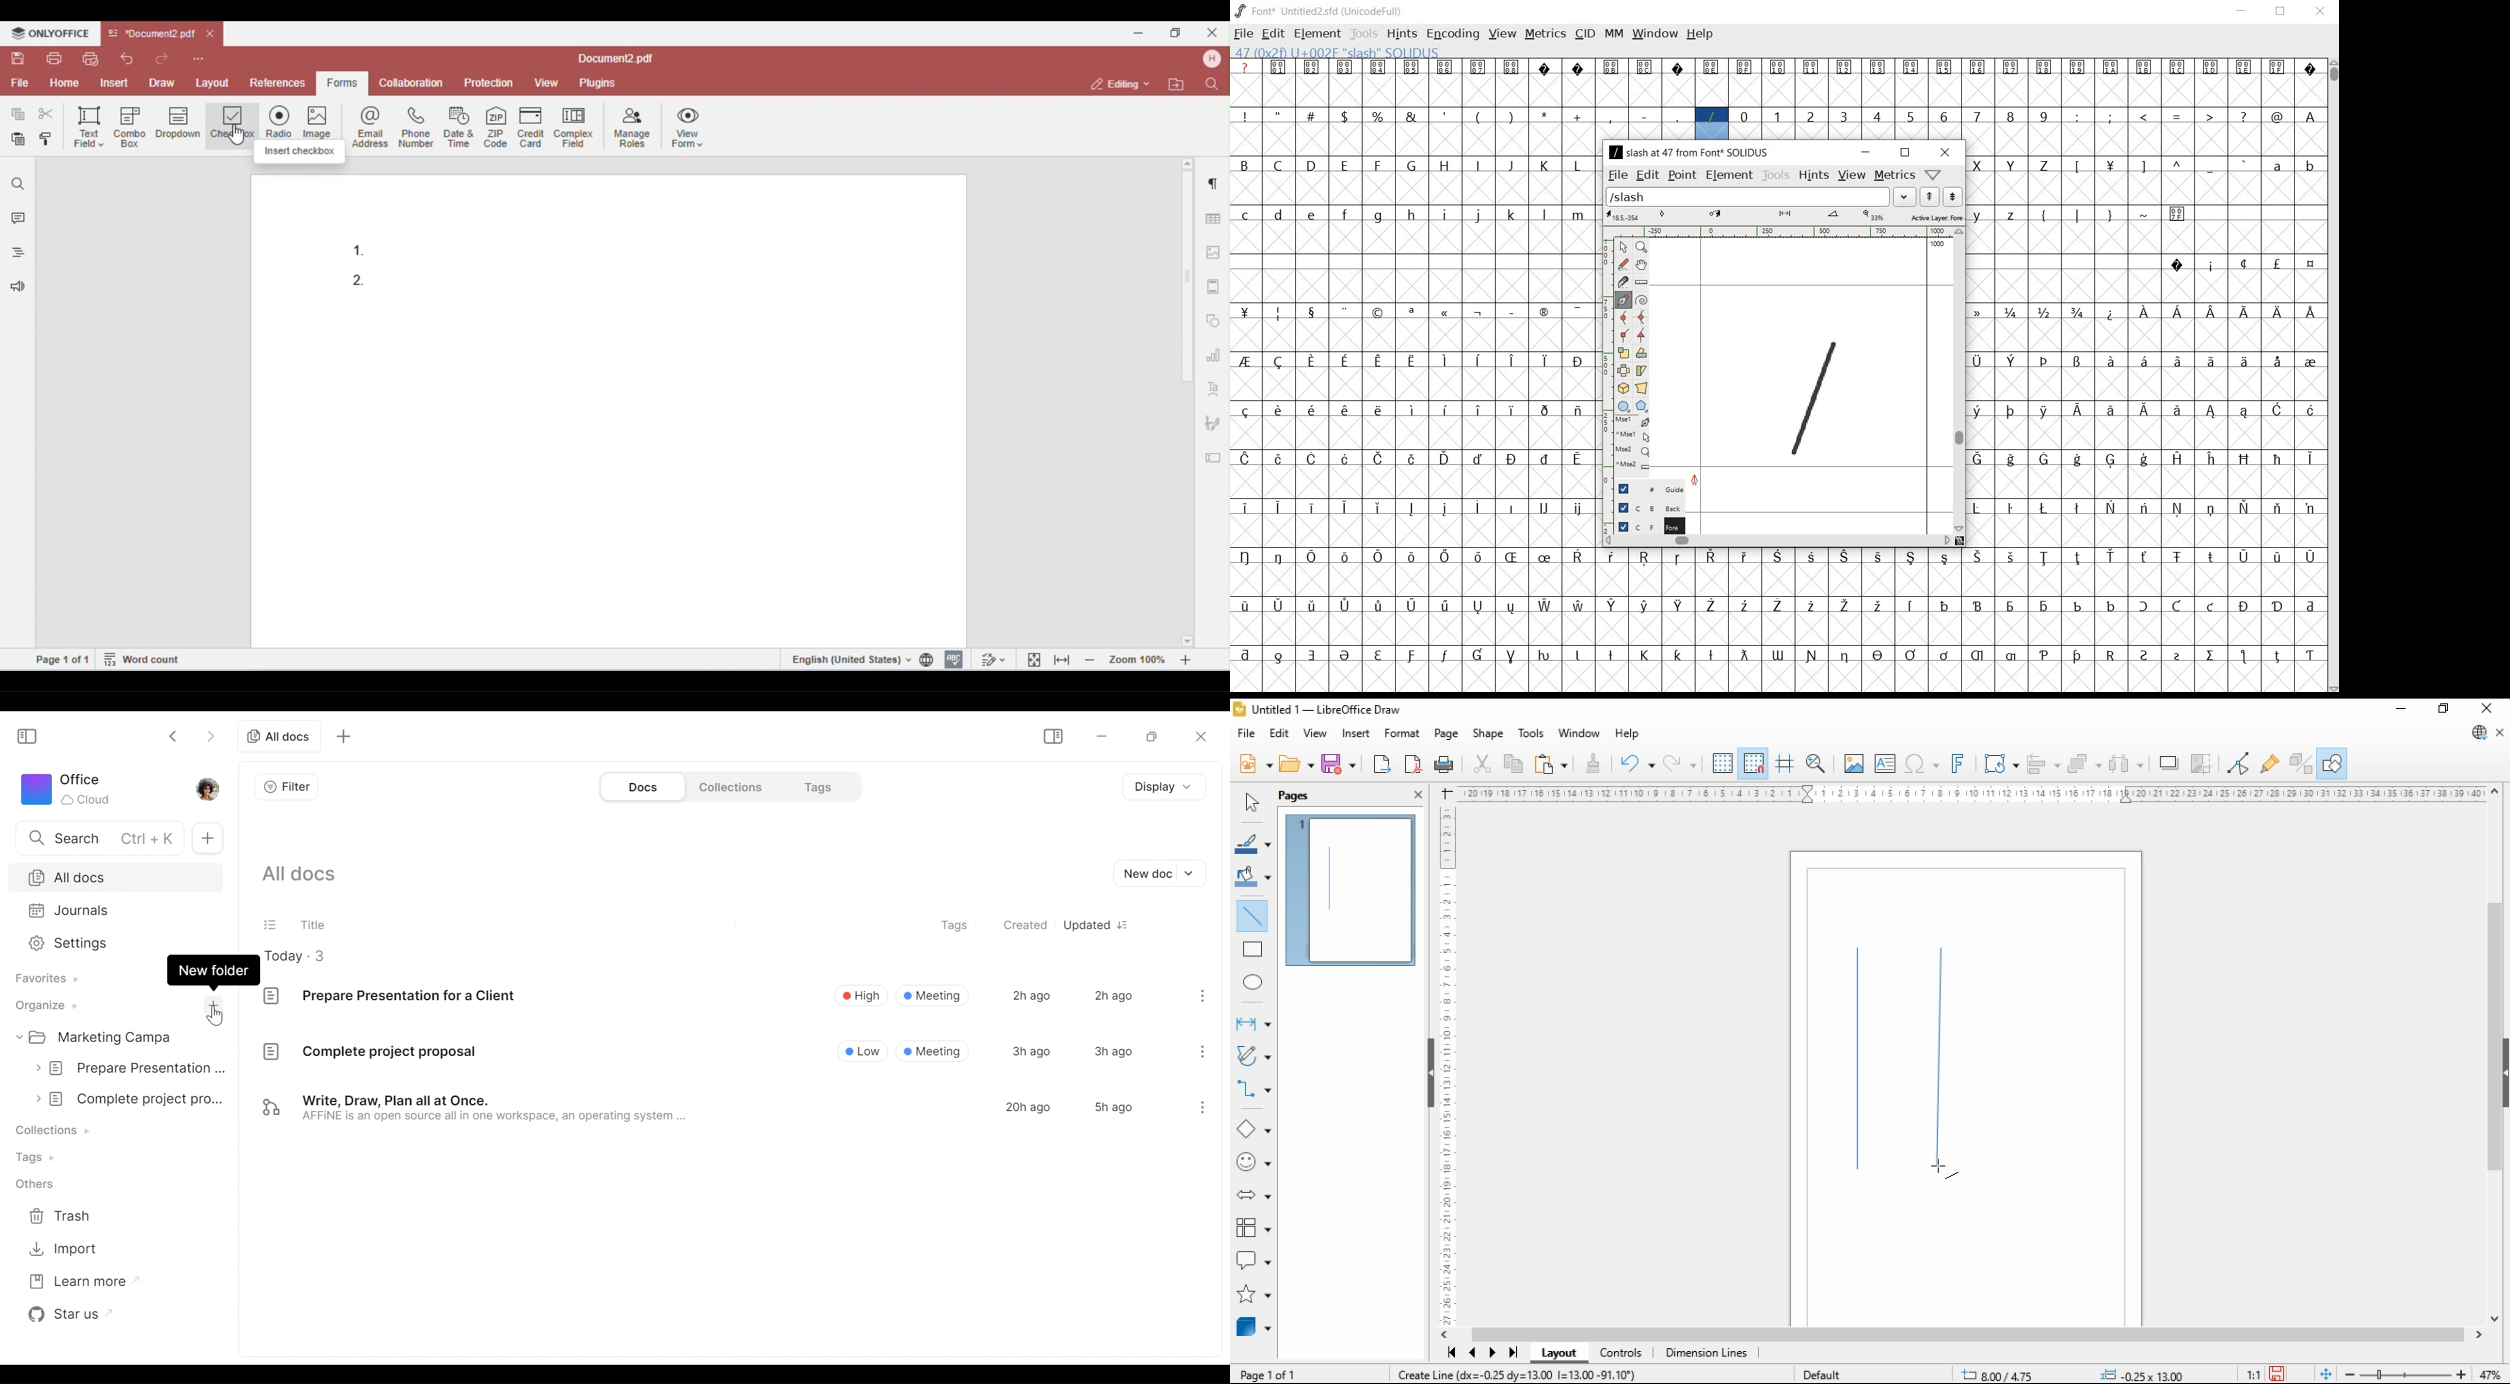 This screenshot has width=2520, height=1400. What do you see at coordinates (1776, 653) in the screenshot?
I see `` at bounding box center [1776, 653].